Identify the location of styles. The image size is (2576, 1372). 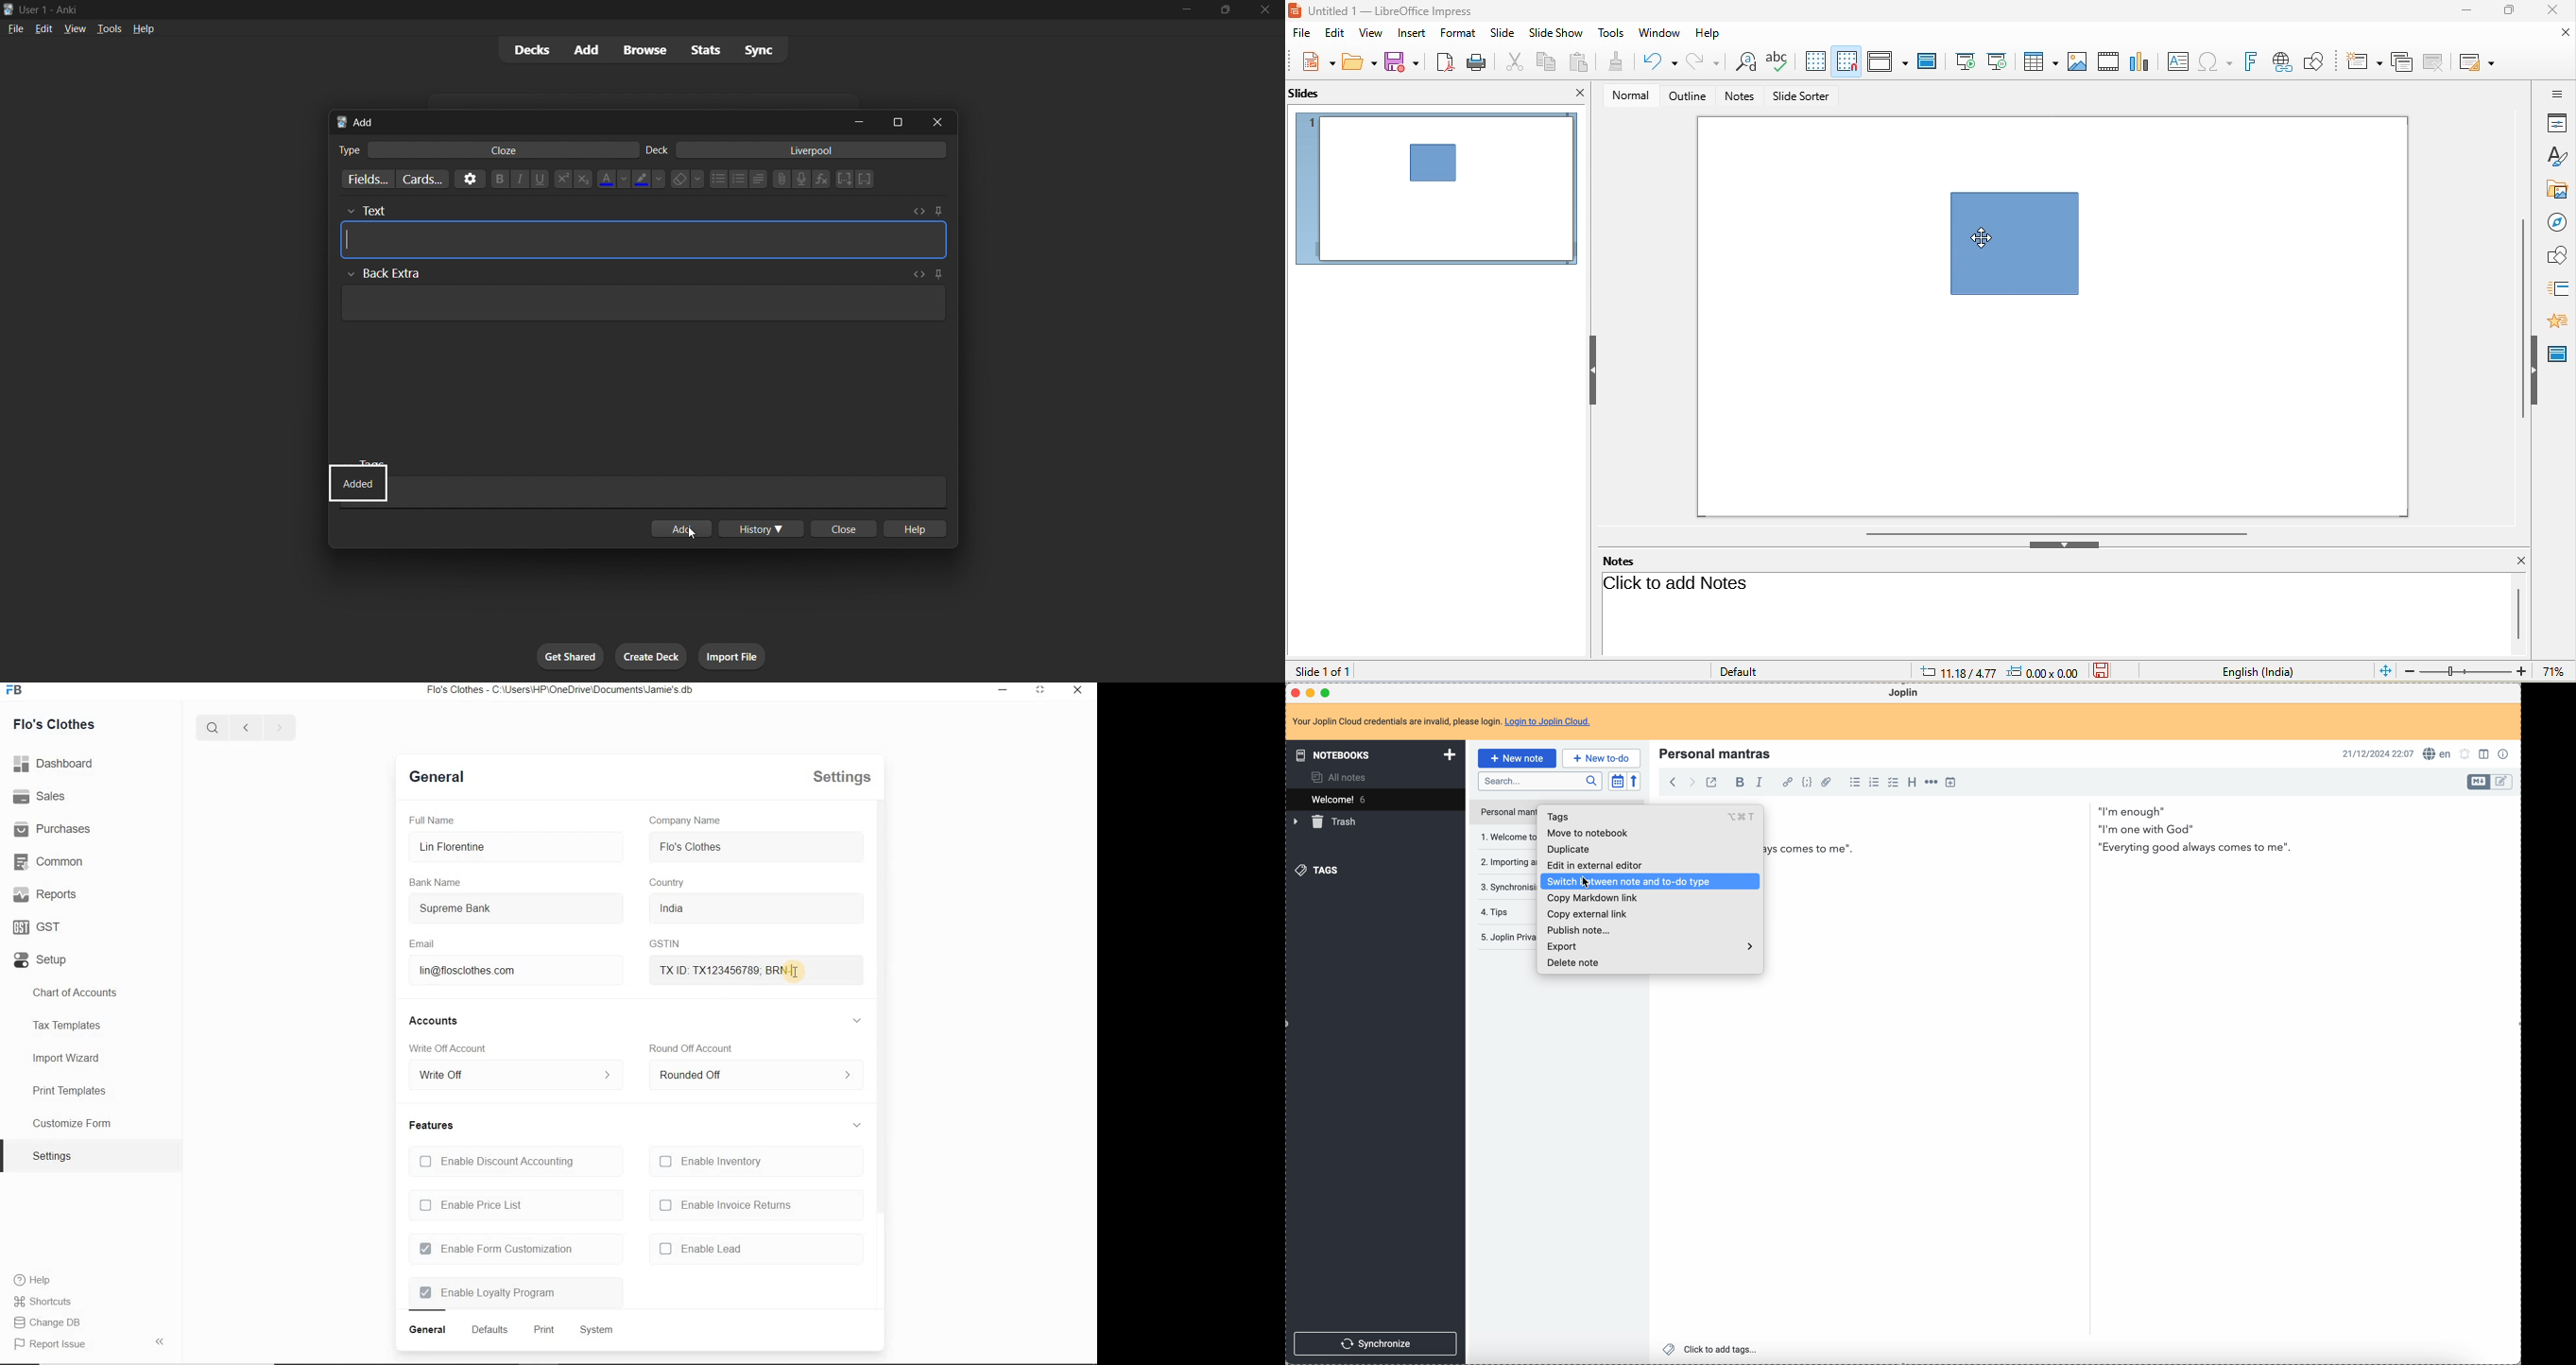
(2556, 155).